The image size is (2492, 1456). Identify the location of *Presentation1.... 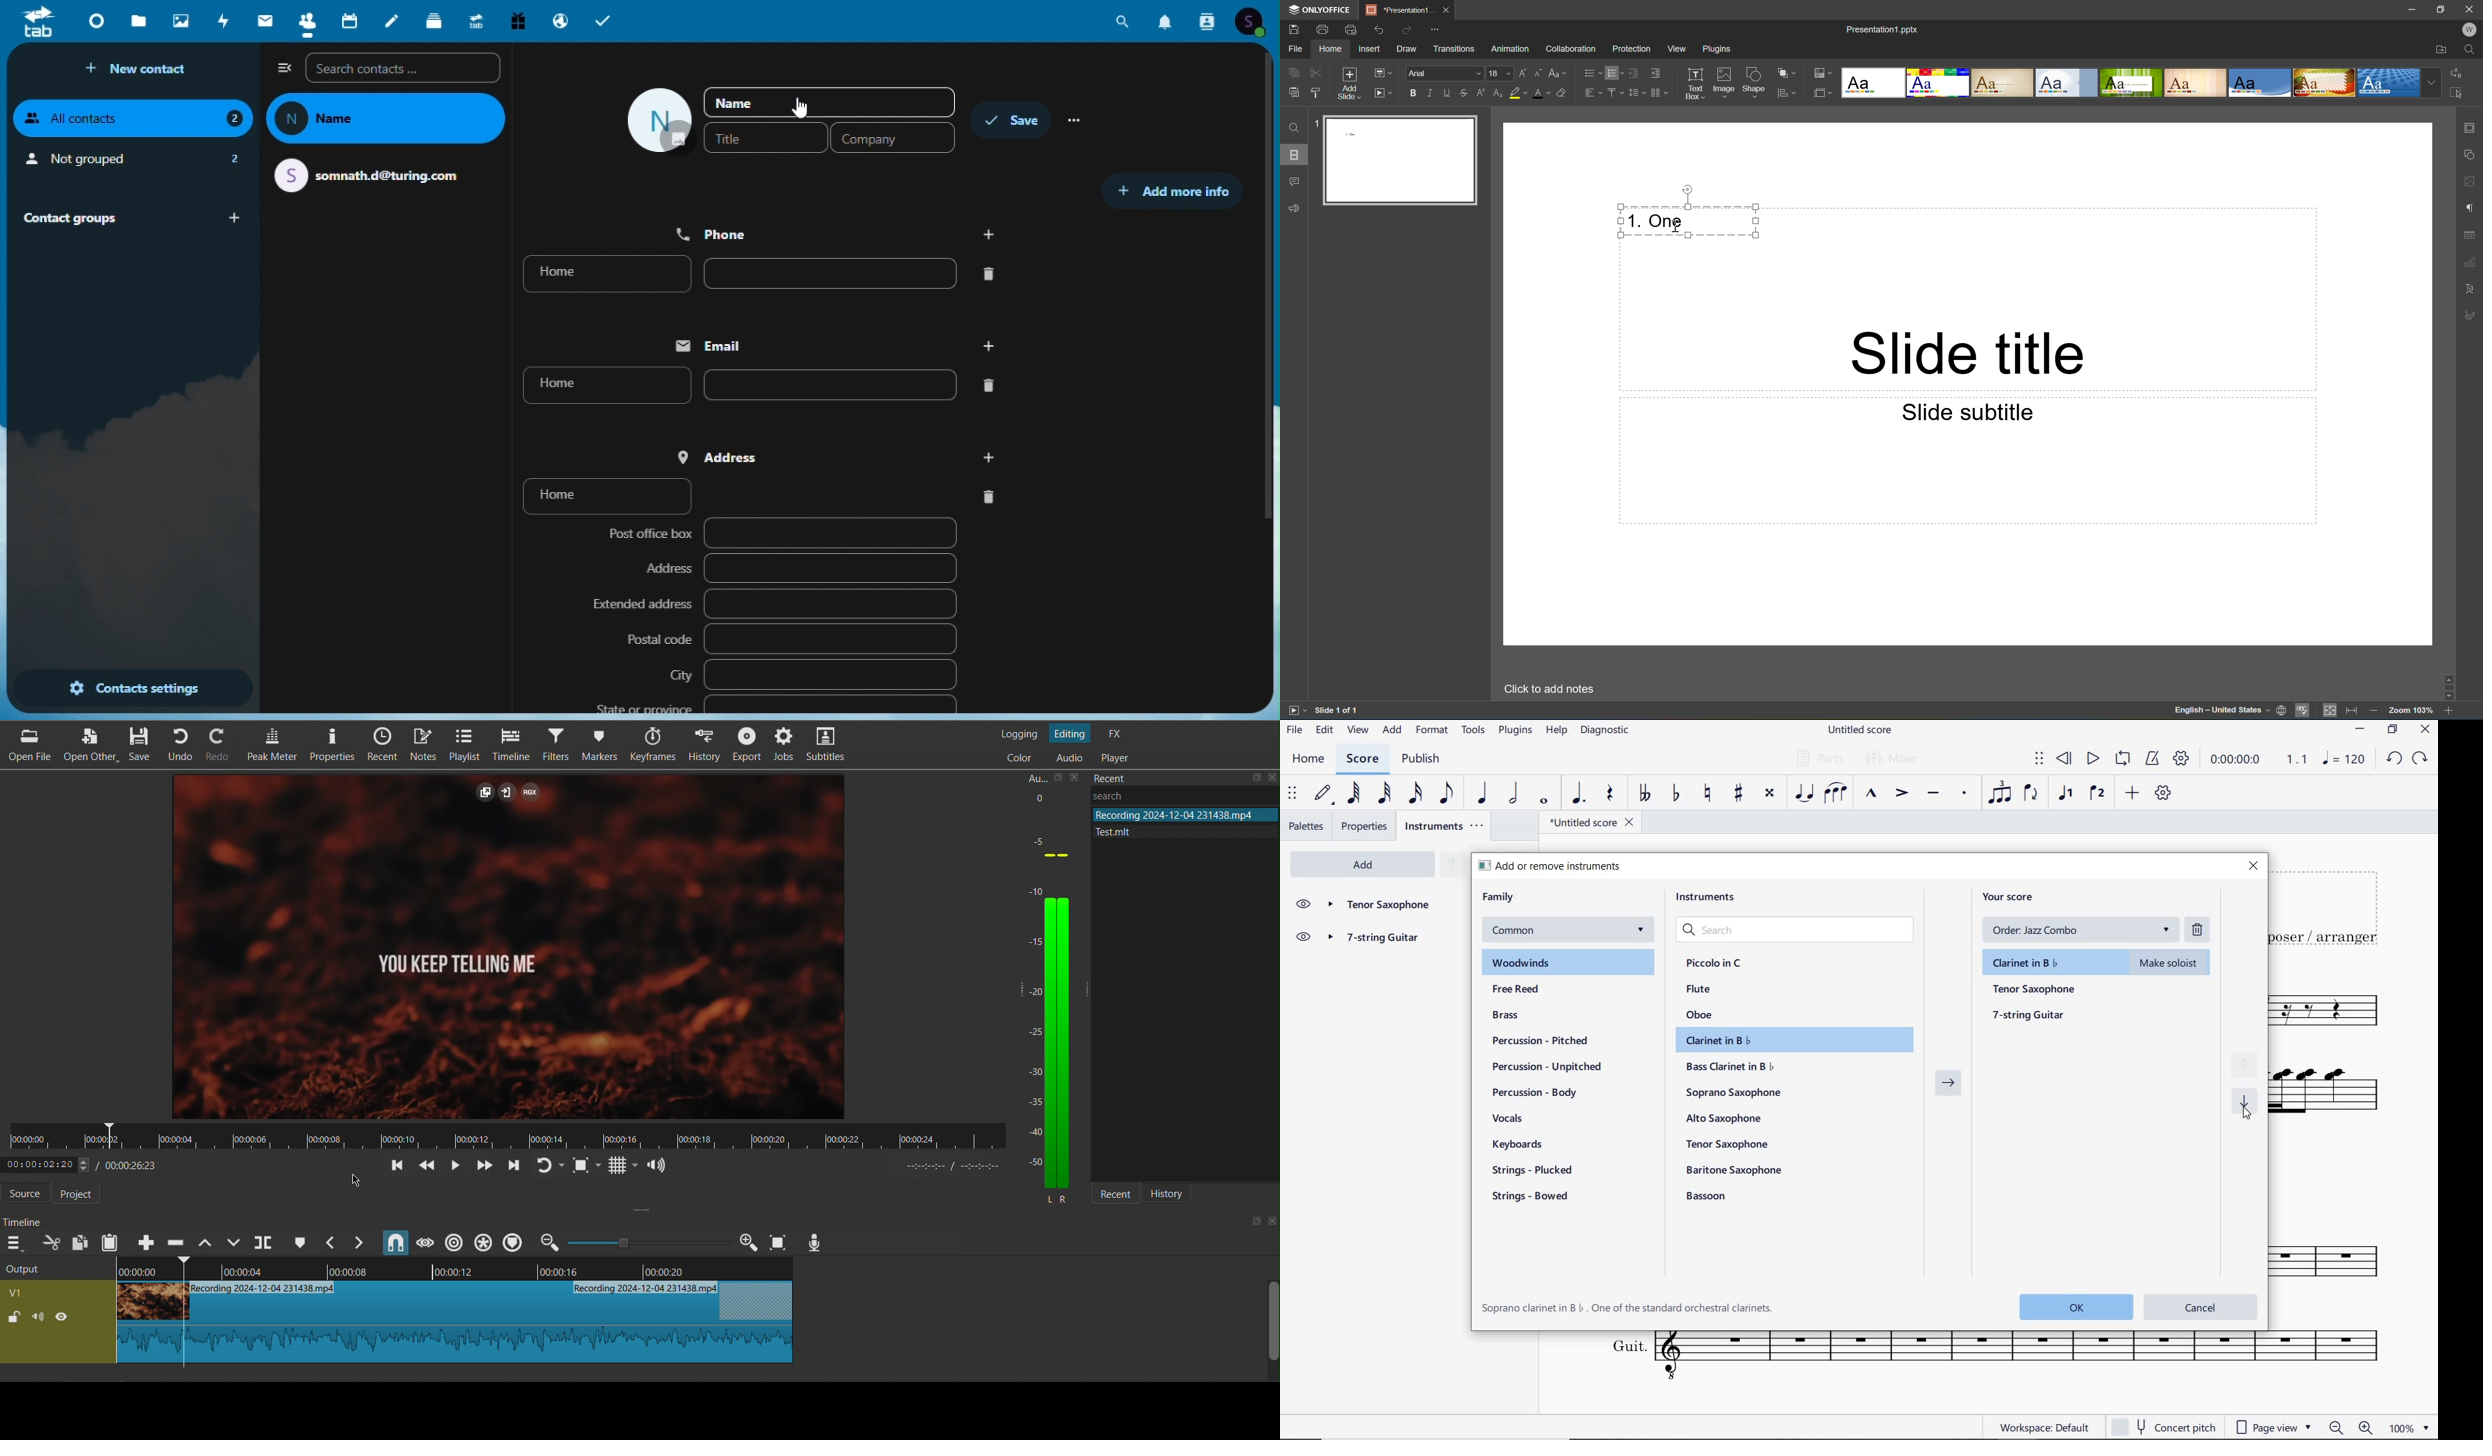
(1402, 10).